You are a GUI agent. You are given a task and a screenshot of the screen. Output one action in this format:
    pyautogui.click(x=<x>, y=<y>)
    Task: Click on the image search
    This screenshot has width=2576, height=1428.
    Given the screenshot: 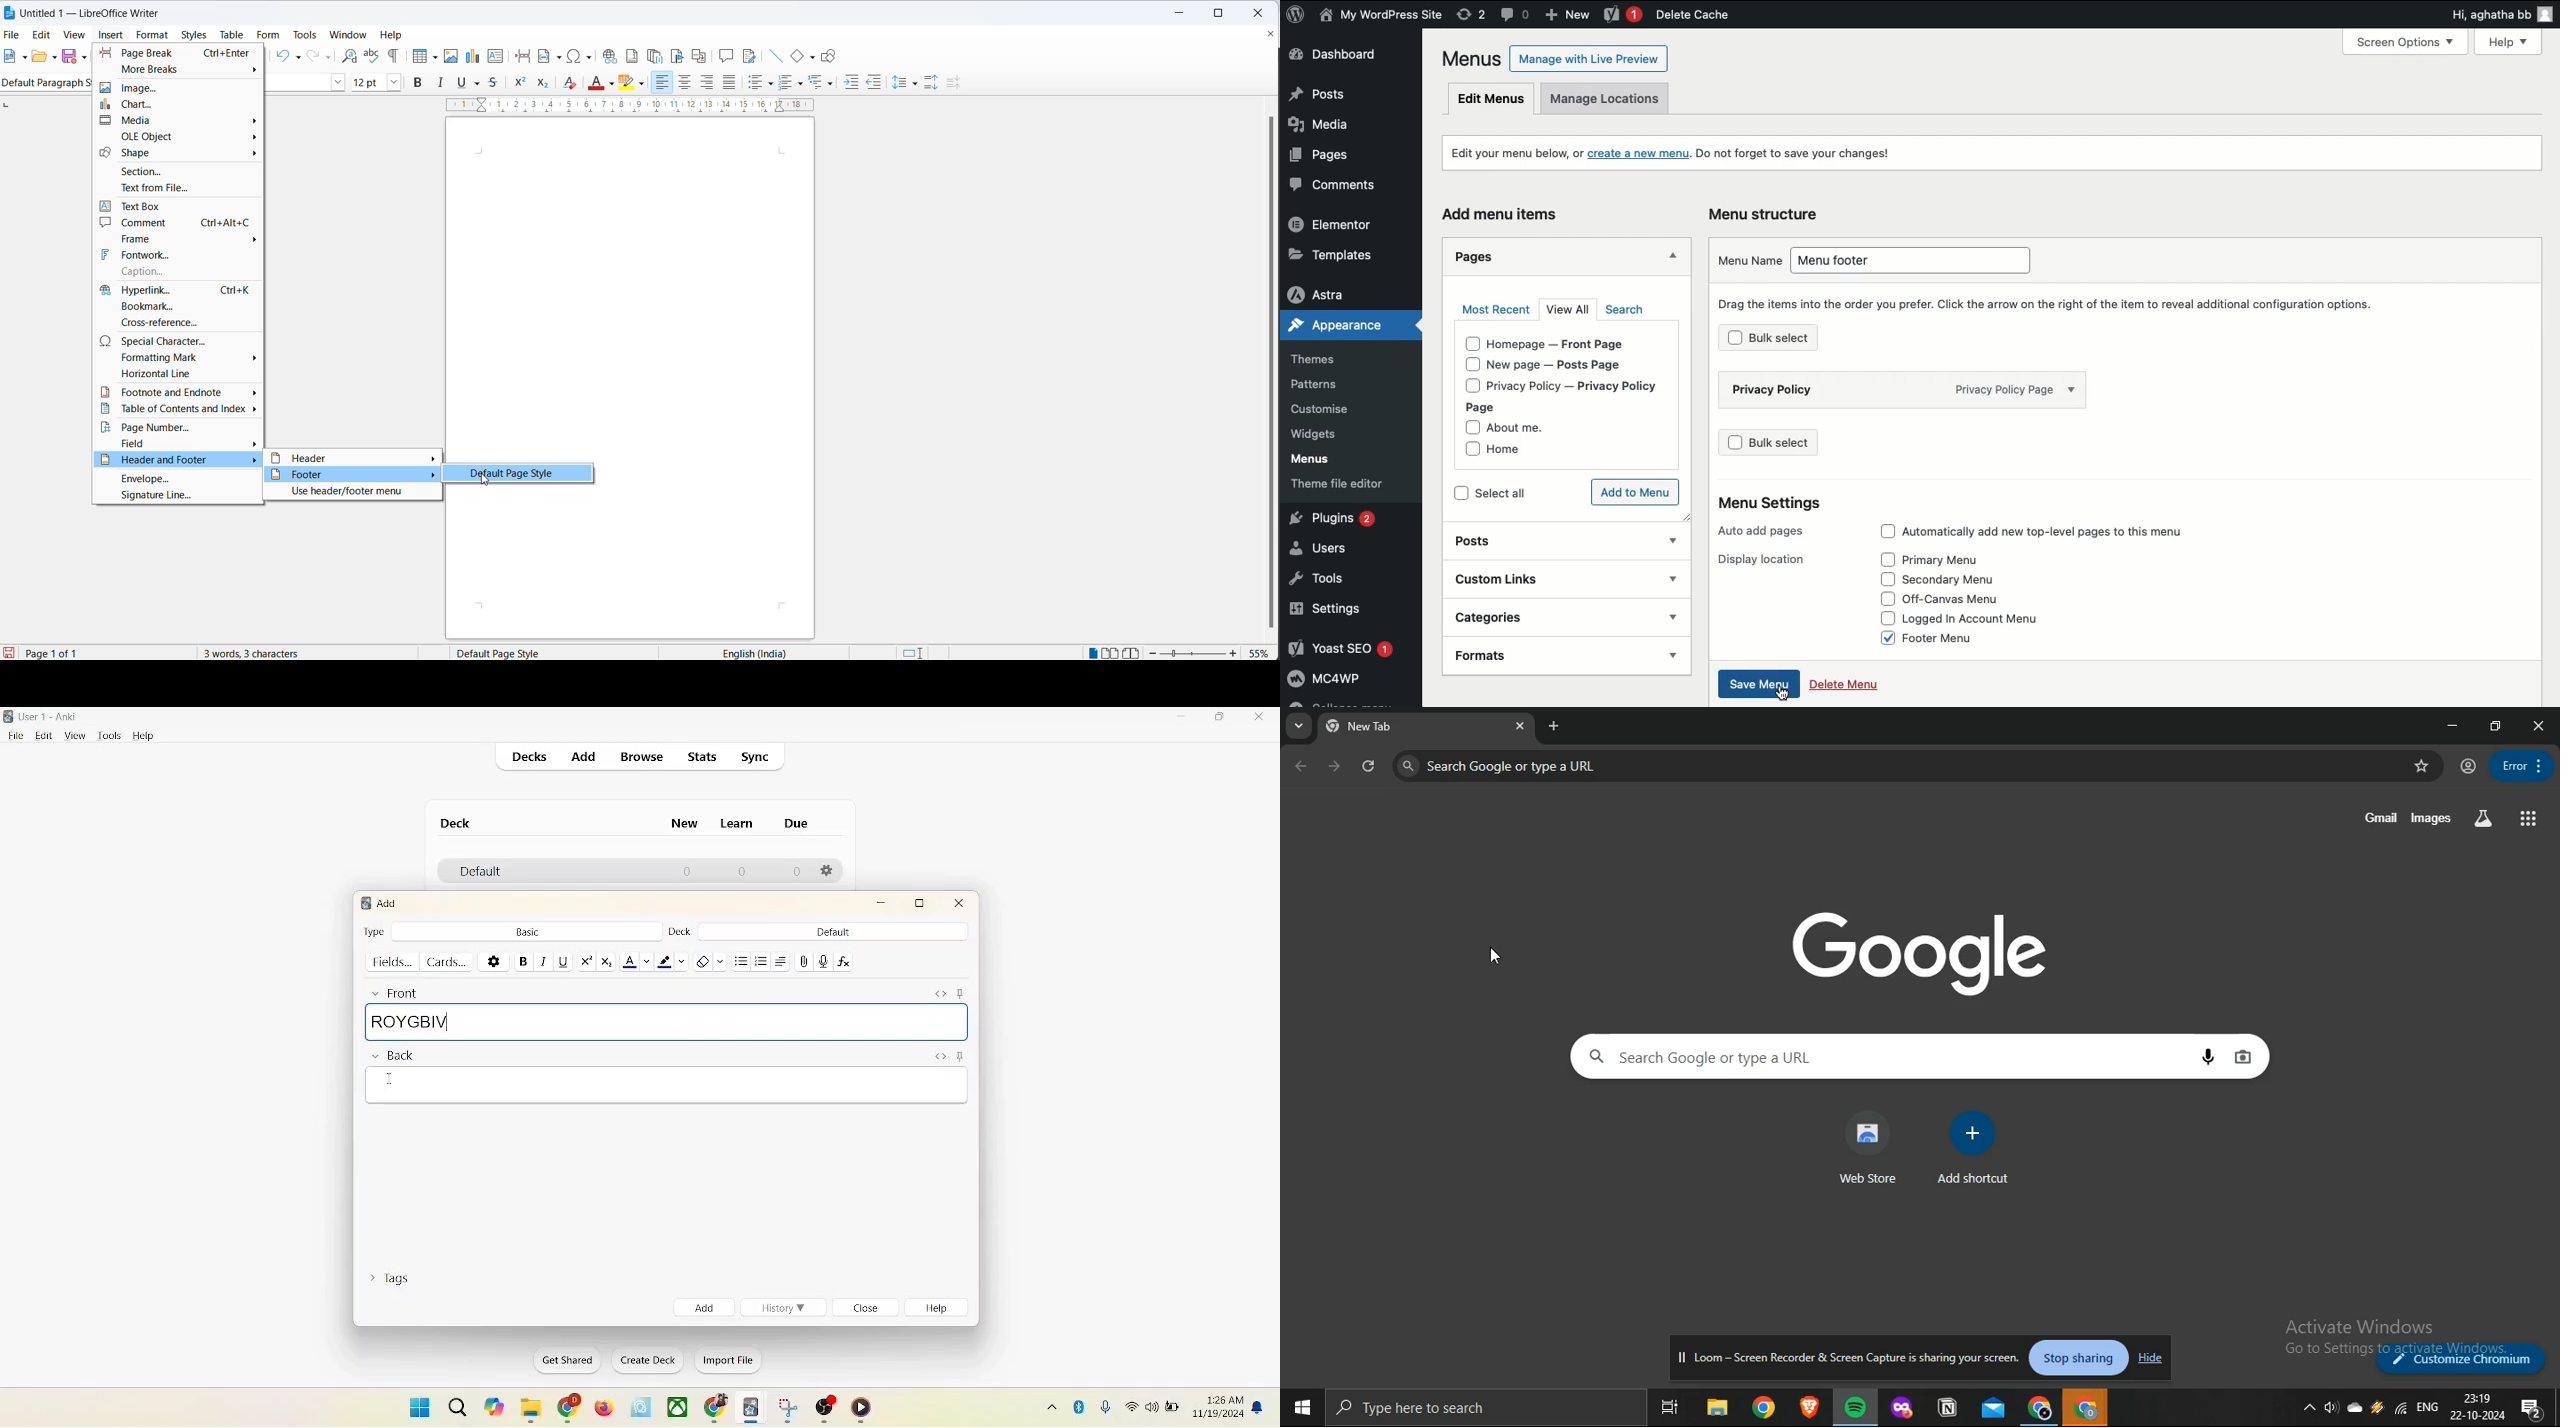 What is the action you would take?
    pyautogui.click(x=2247, y=1057)
    